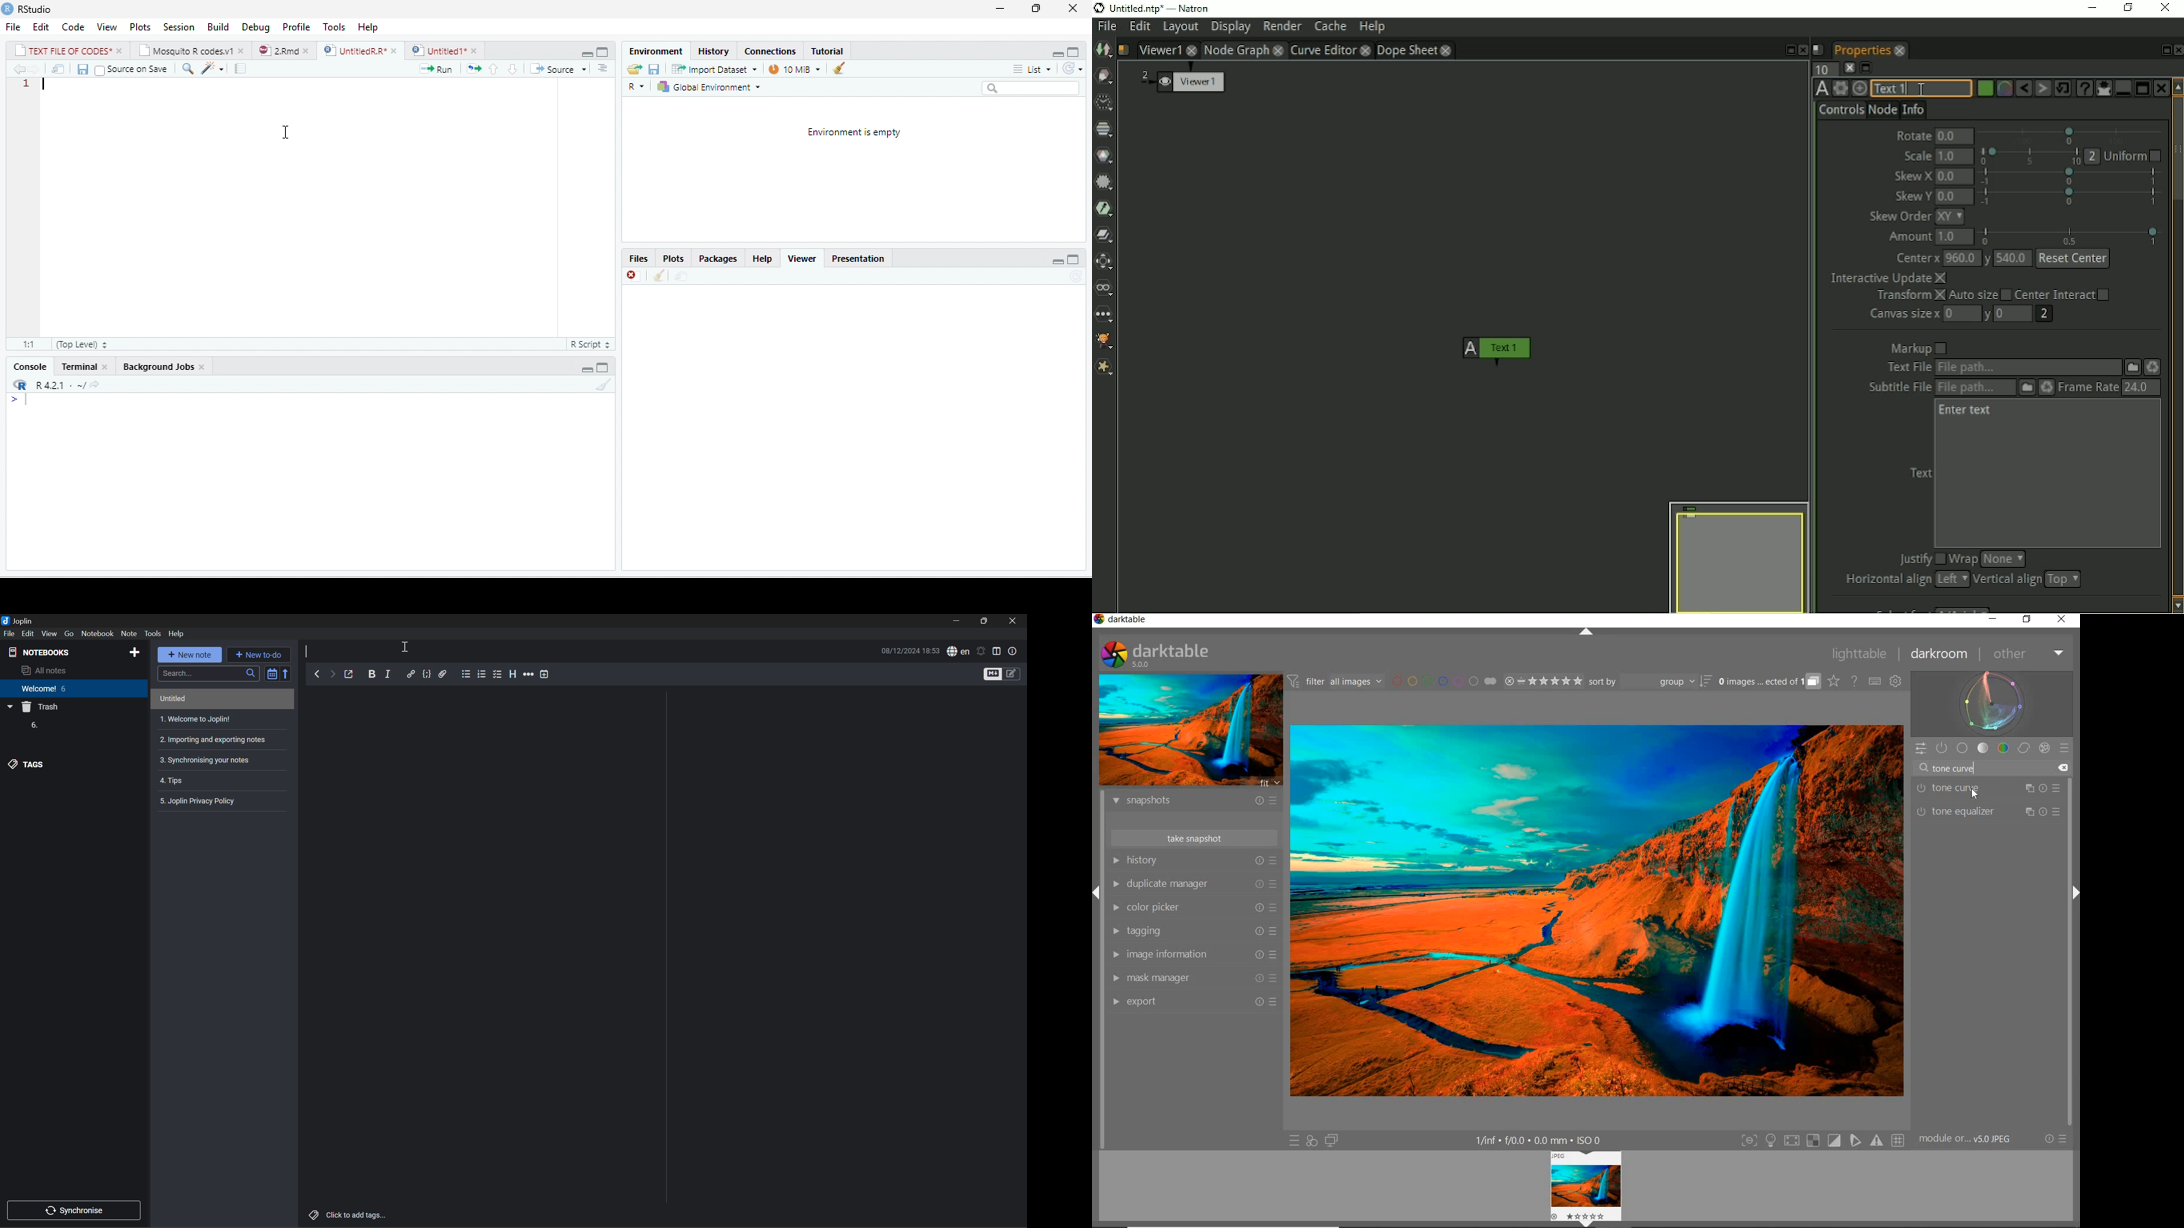 The image size is (2184, 1232). Describe the element at coordinates (588, 366) in the screenshot. I see `minimize` at that location.